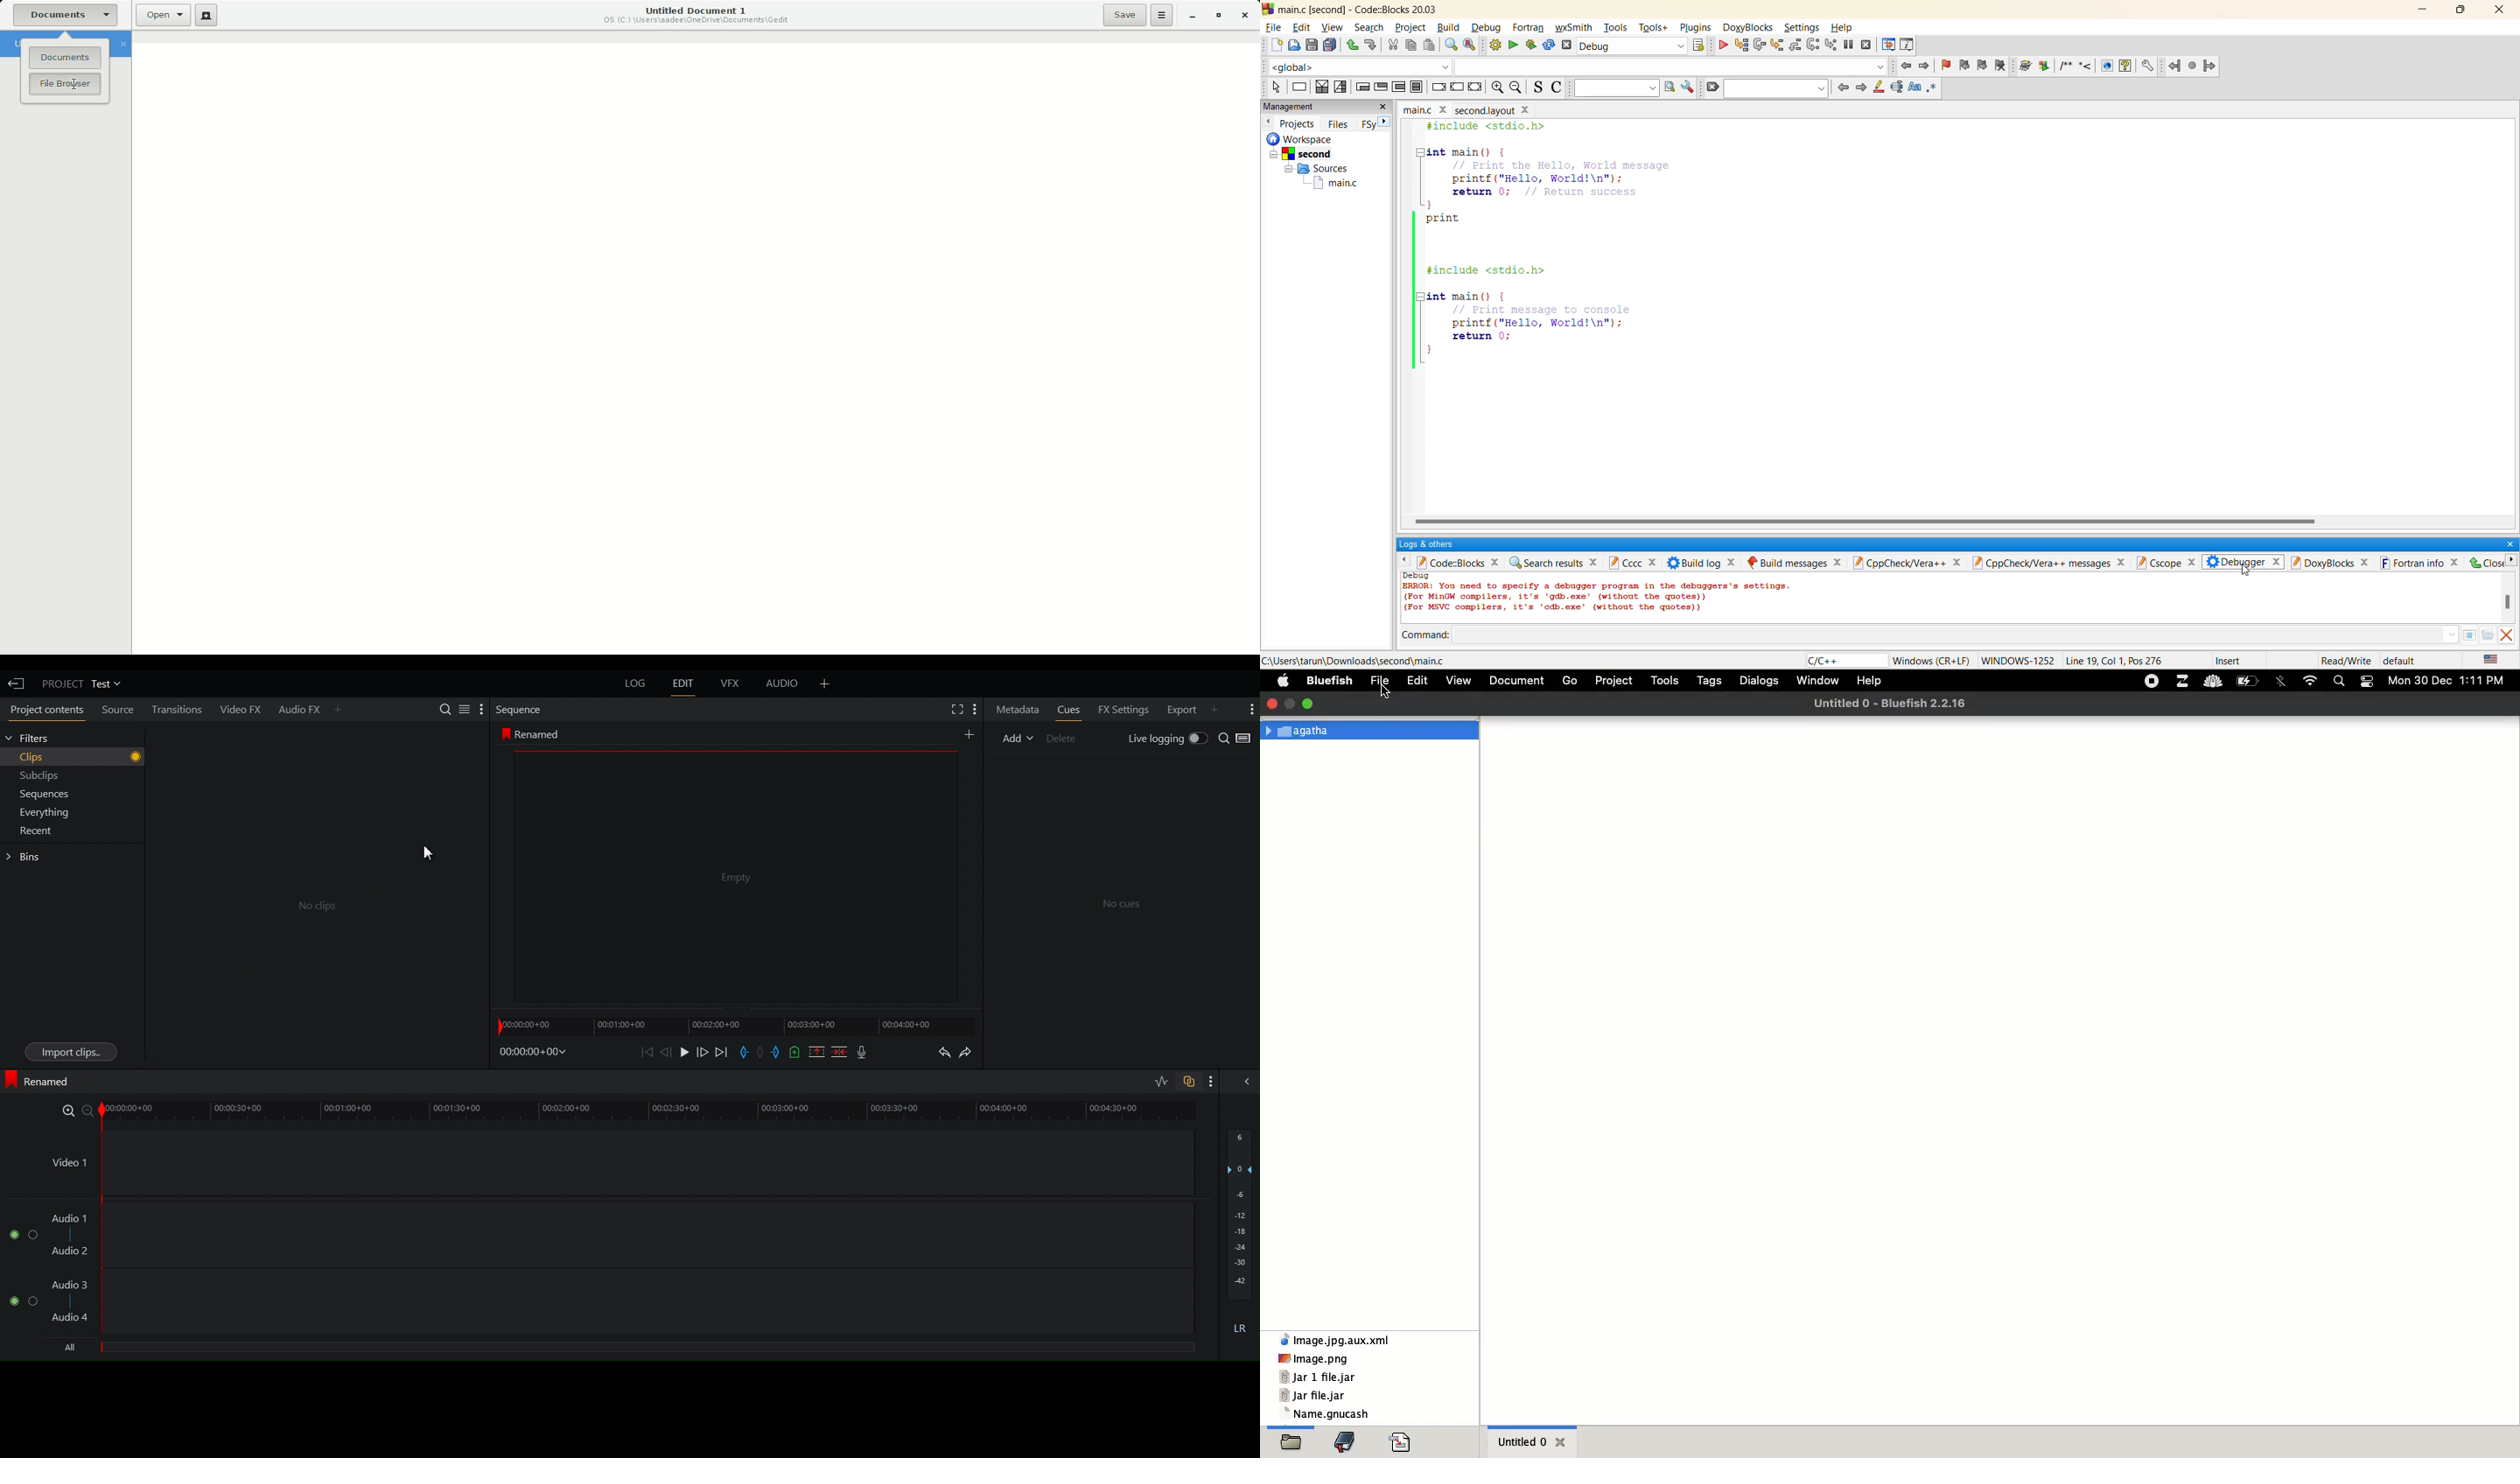 The width and height of the screenshot is (2520, 1484). What do you see at coordinates (33, 833) in the screenshot?
I see `Recent` at bounding box center [33, 833].